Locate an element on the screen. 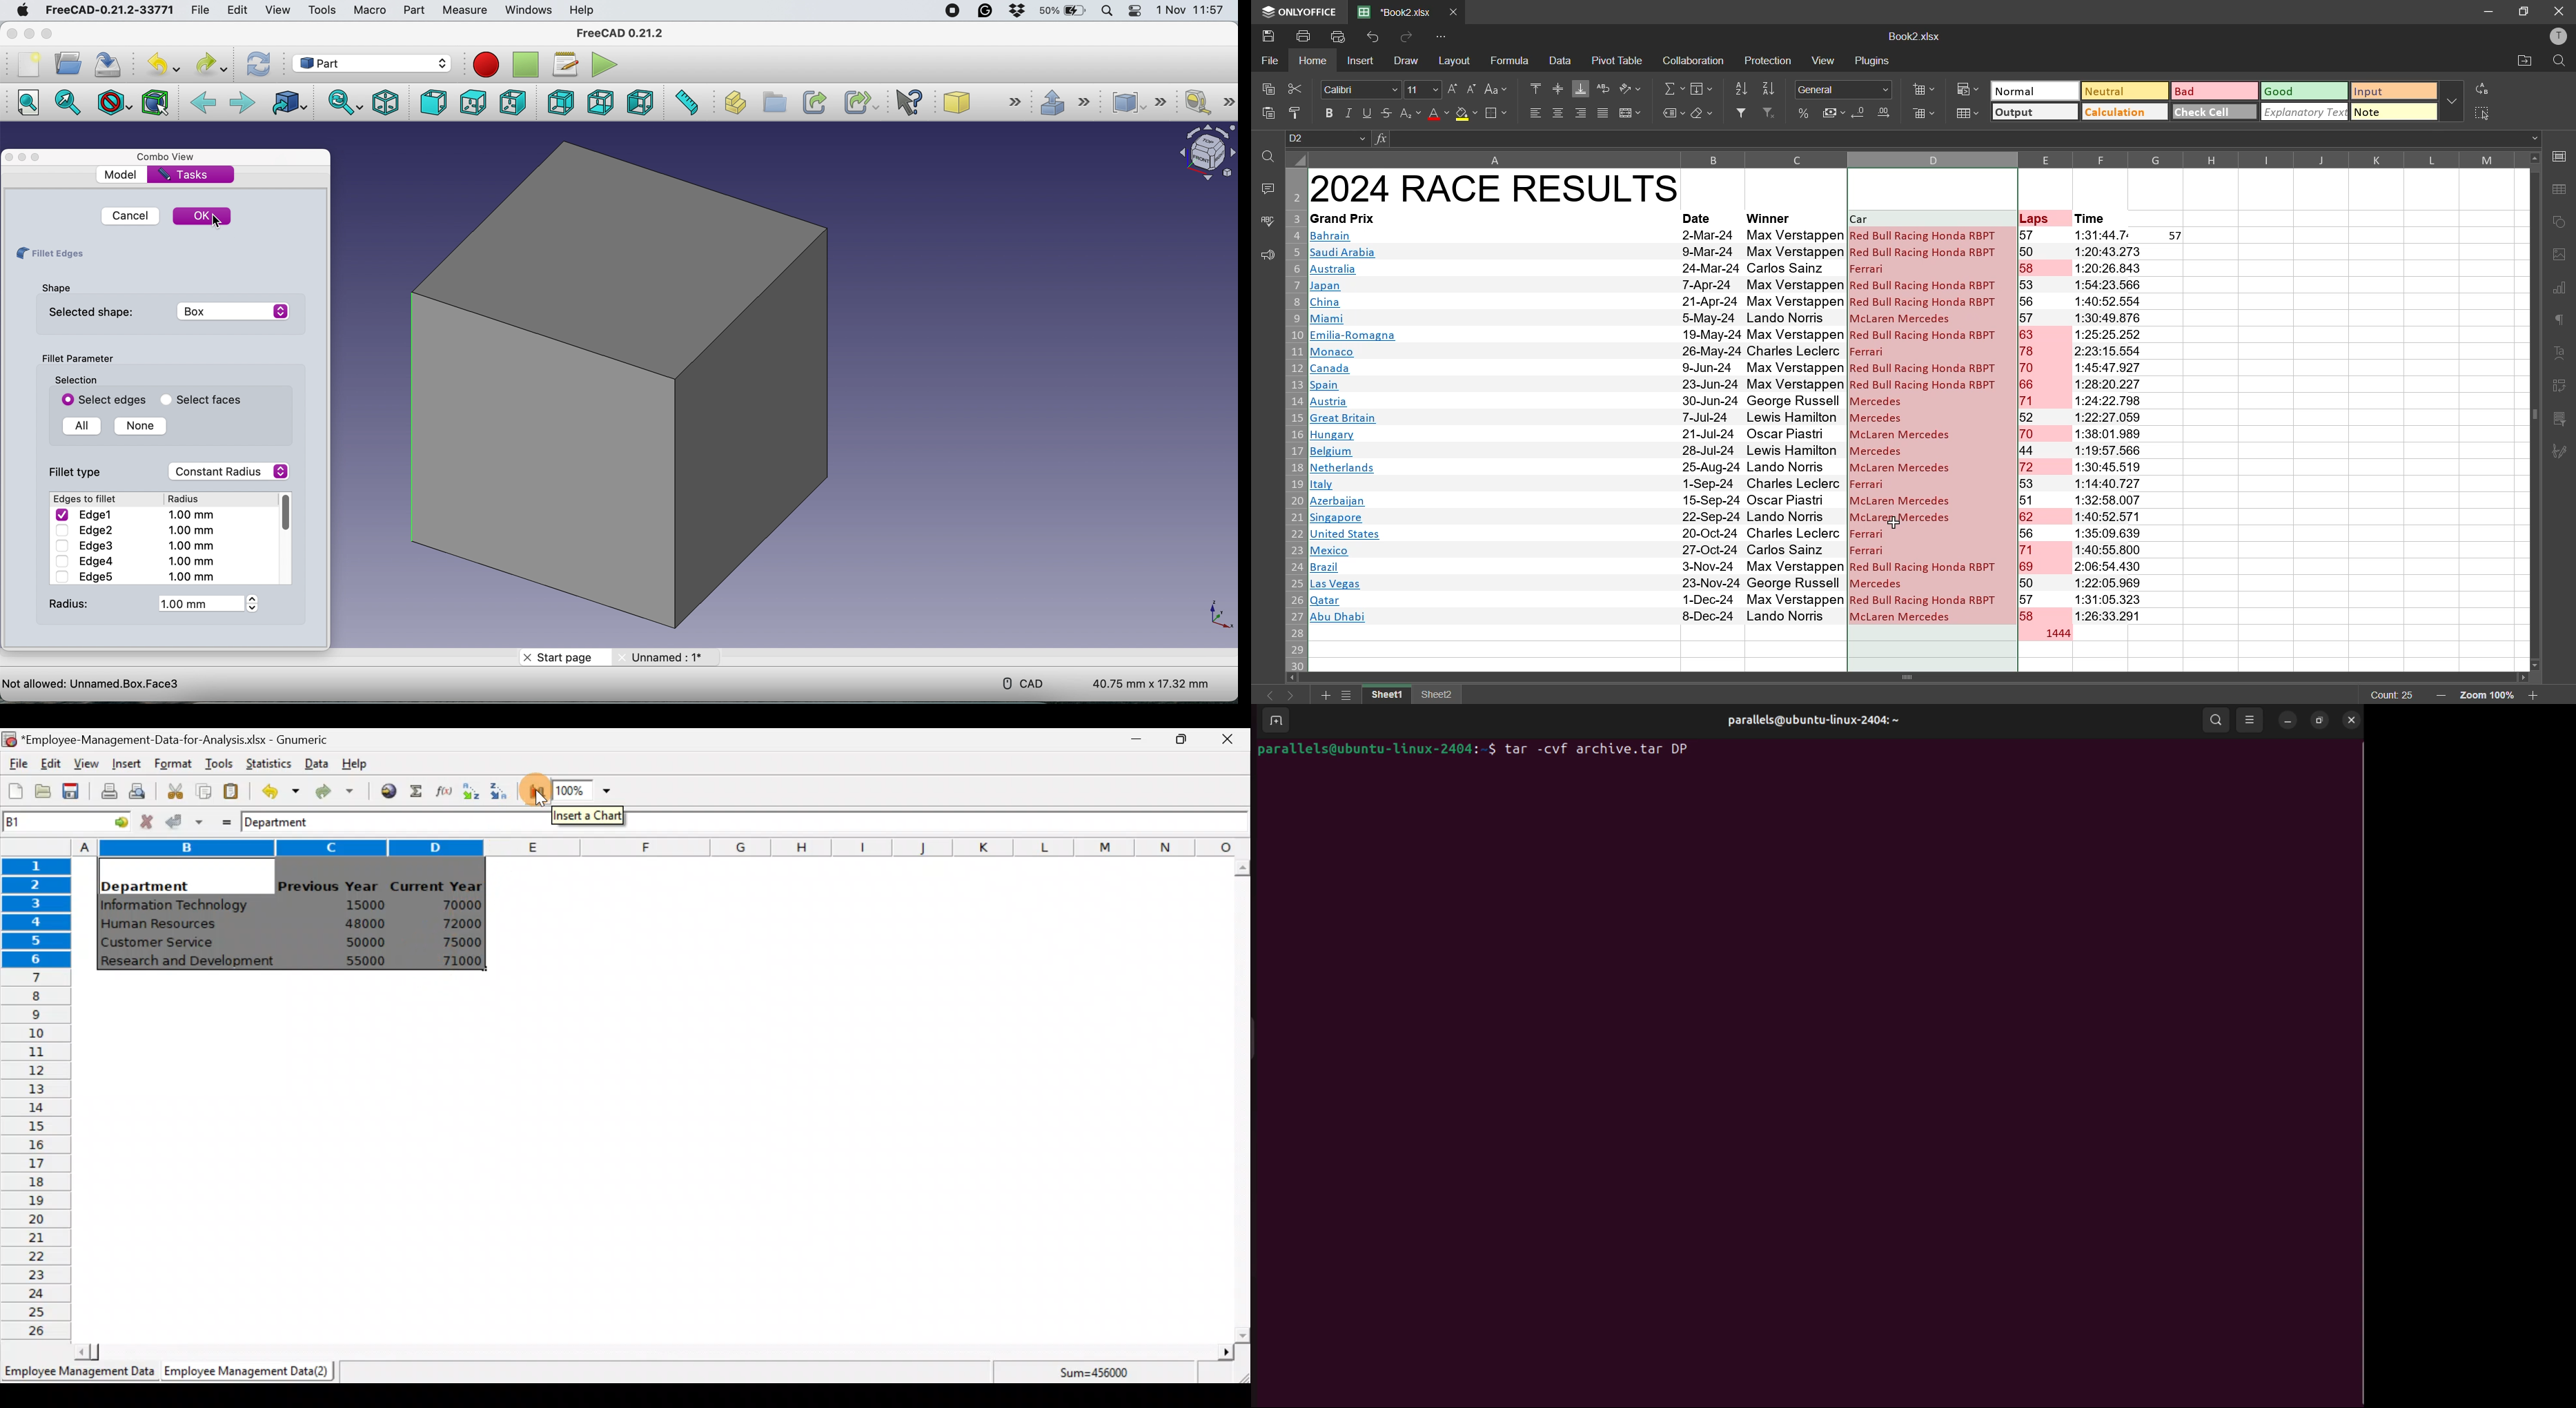 The width and height of the screenshot is (2576, 1428). Accept change is located at coordinates (184, 821).